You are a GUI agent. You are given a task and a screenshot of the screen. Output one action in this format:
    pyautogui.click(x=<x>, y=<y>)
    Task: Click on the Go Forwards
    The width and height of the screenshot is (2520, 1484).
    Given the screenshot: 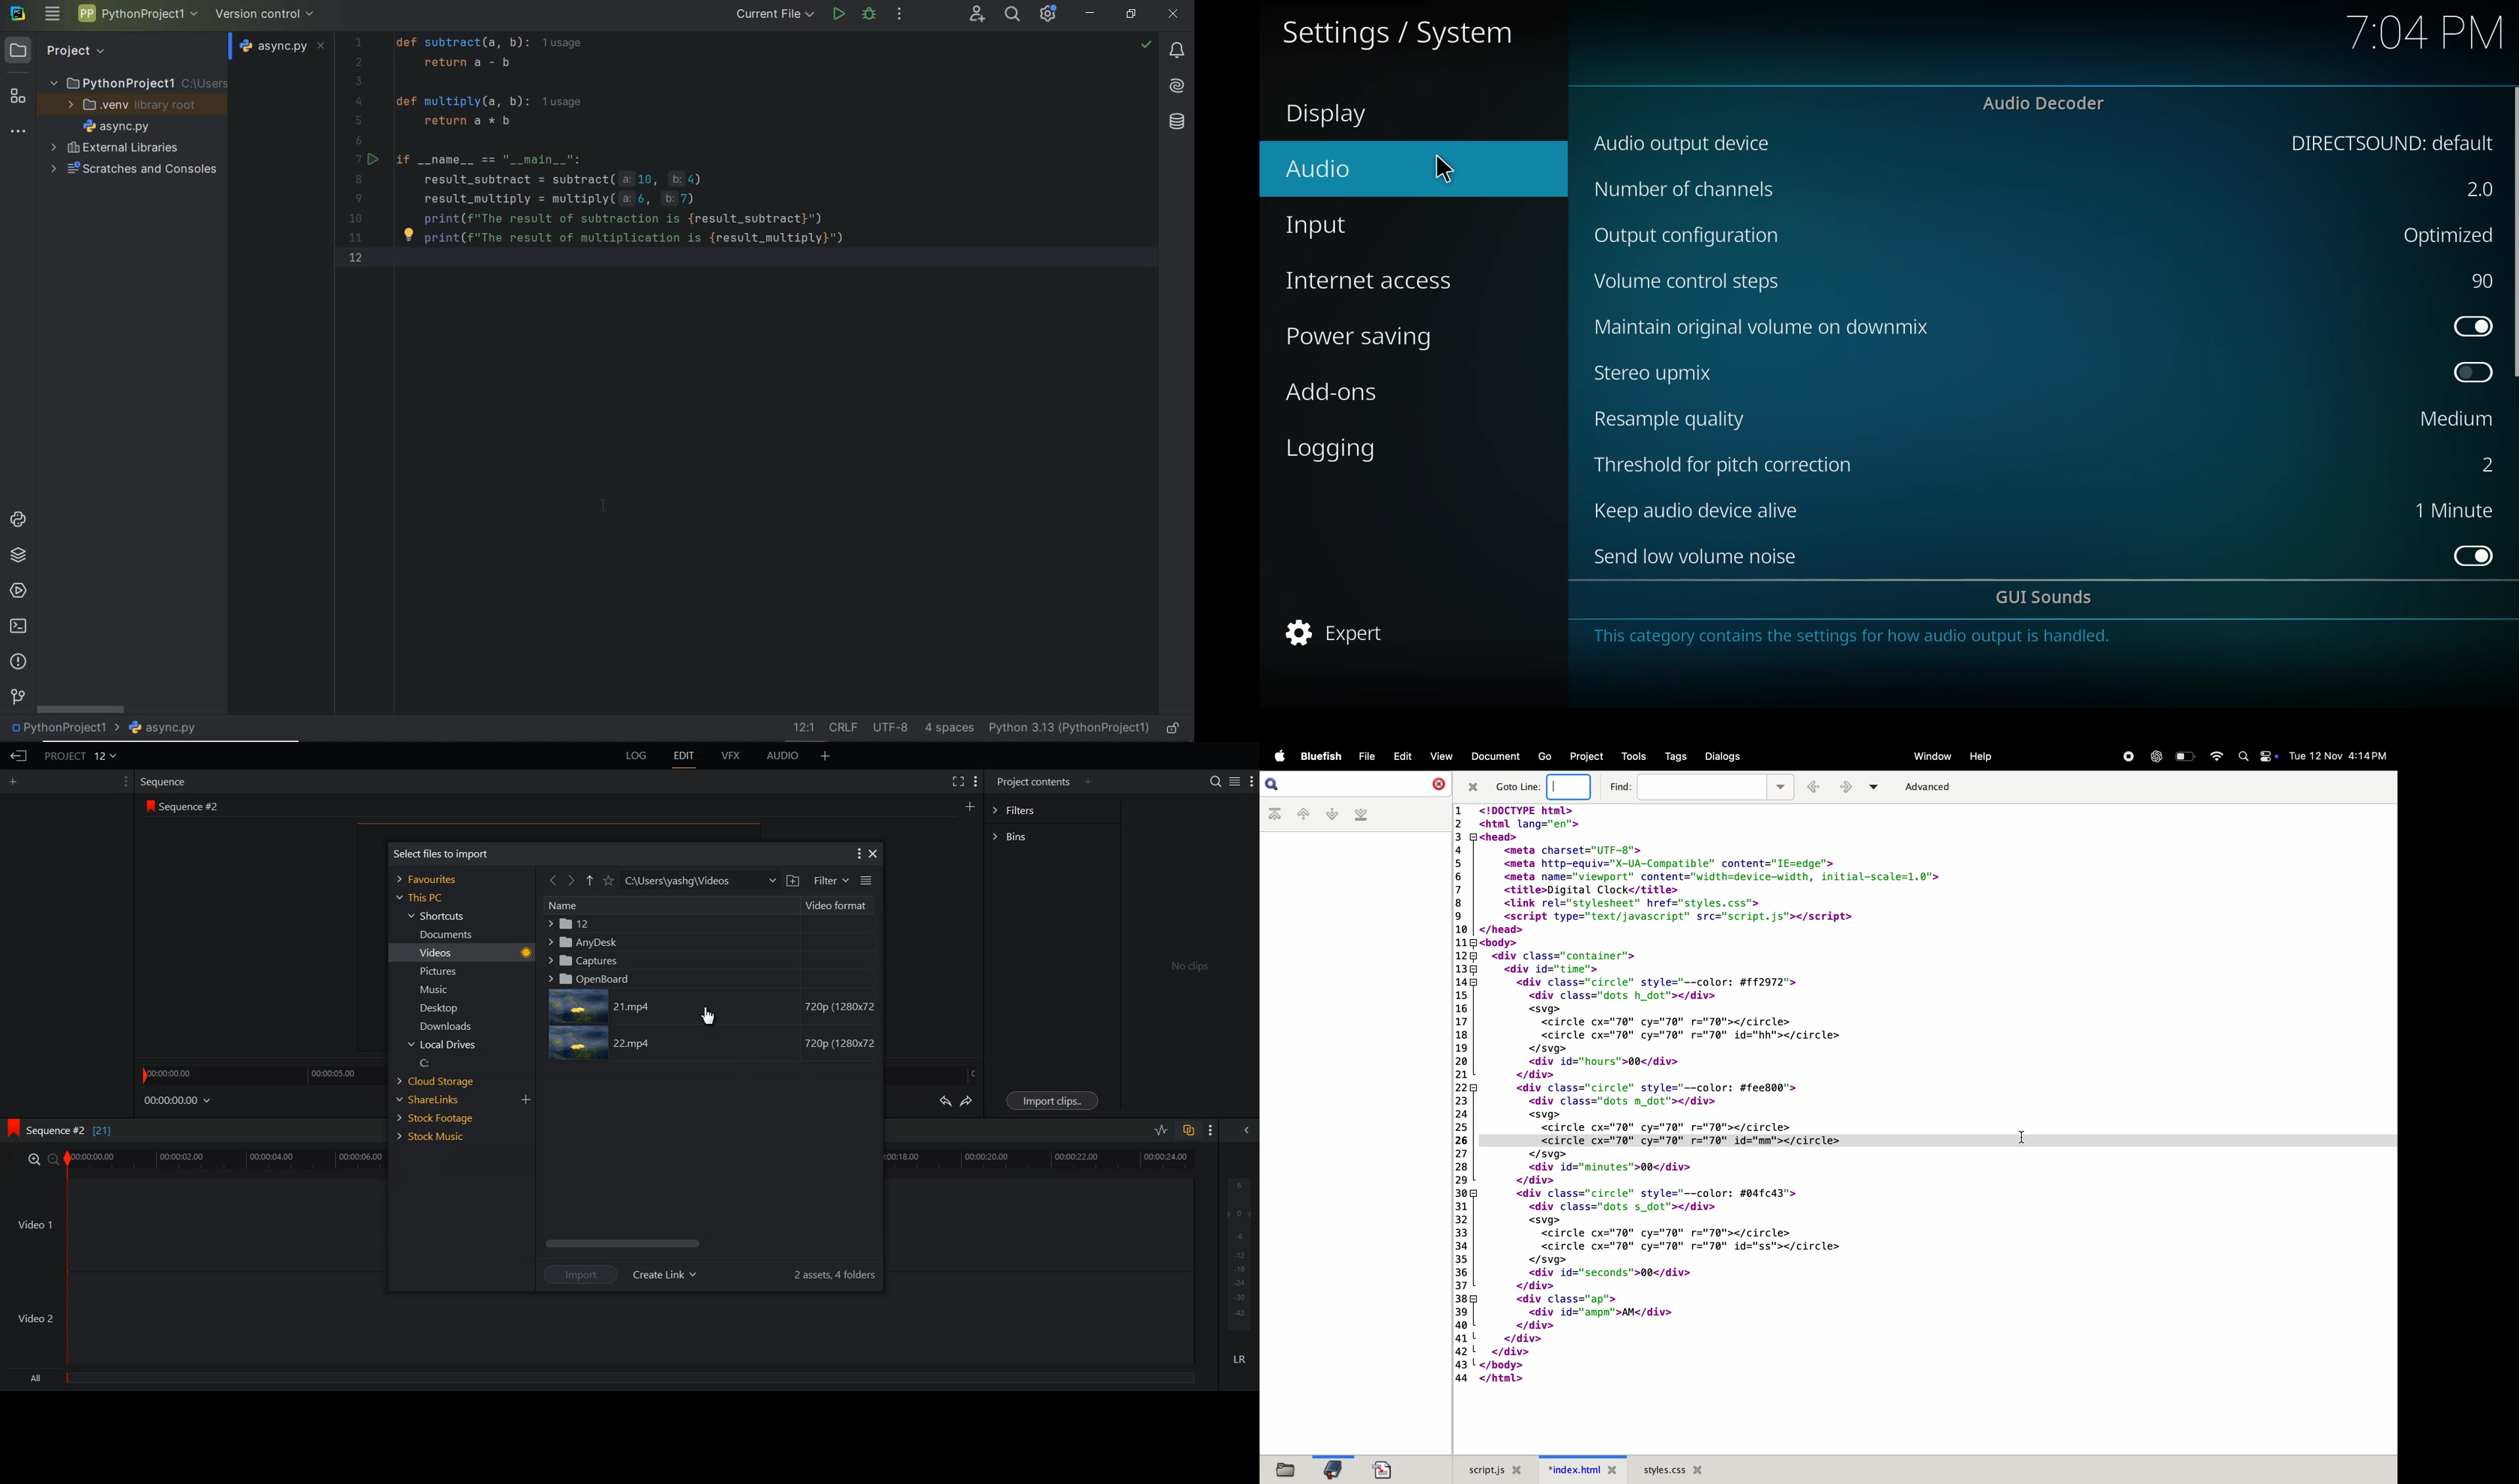 What is the action you would take?
    pyautogui.click(x=571, y=880)
    